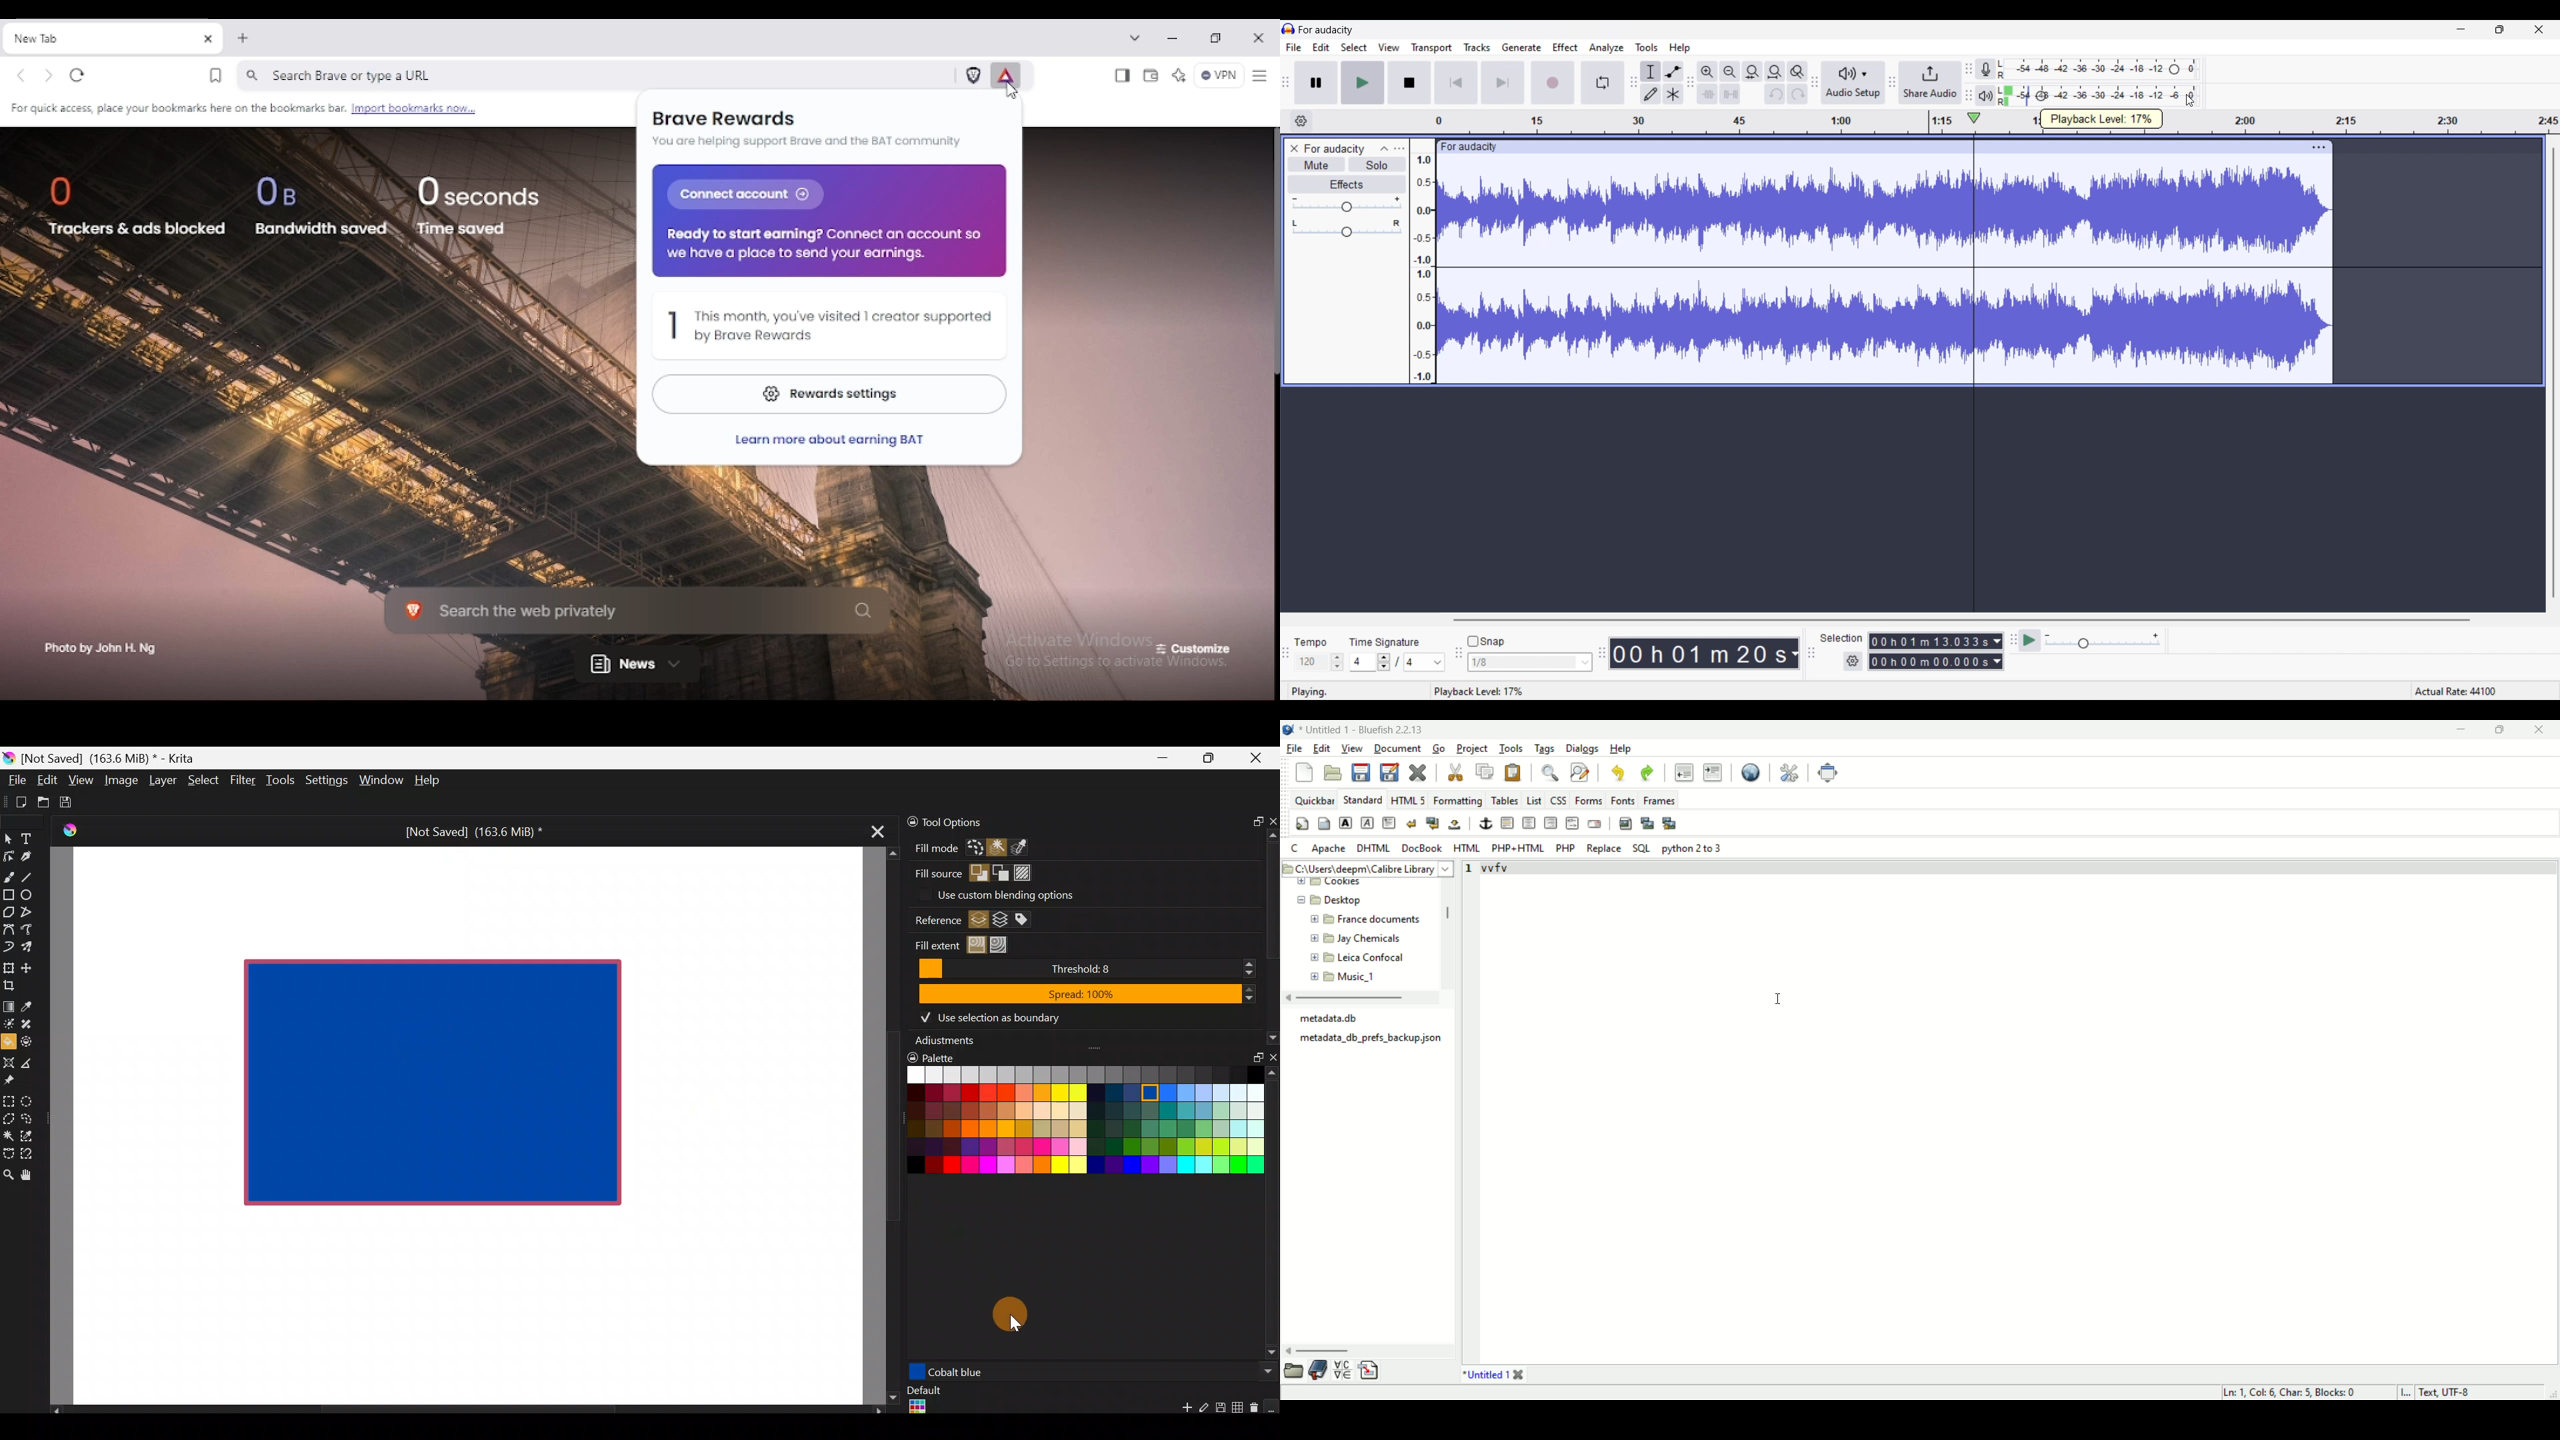 Image resolution: width=2576 pixels, height=1456 pixels. Describe the element at coordinates (1384, 642) in the screenshot. I see `time signature` at that location.